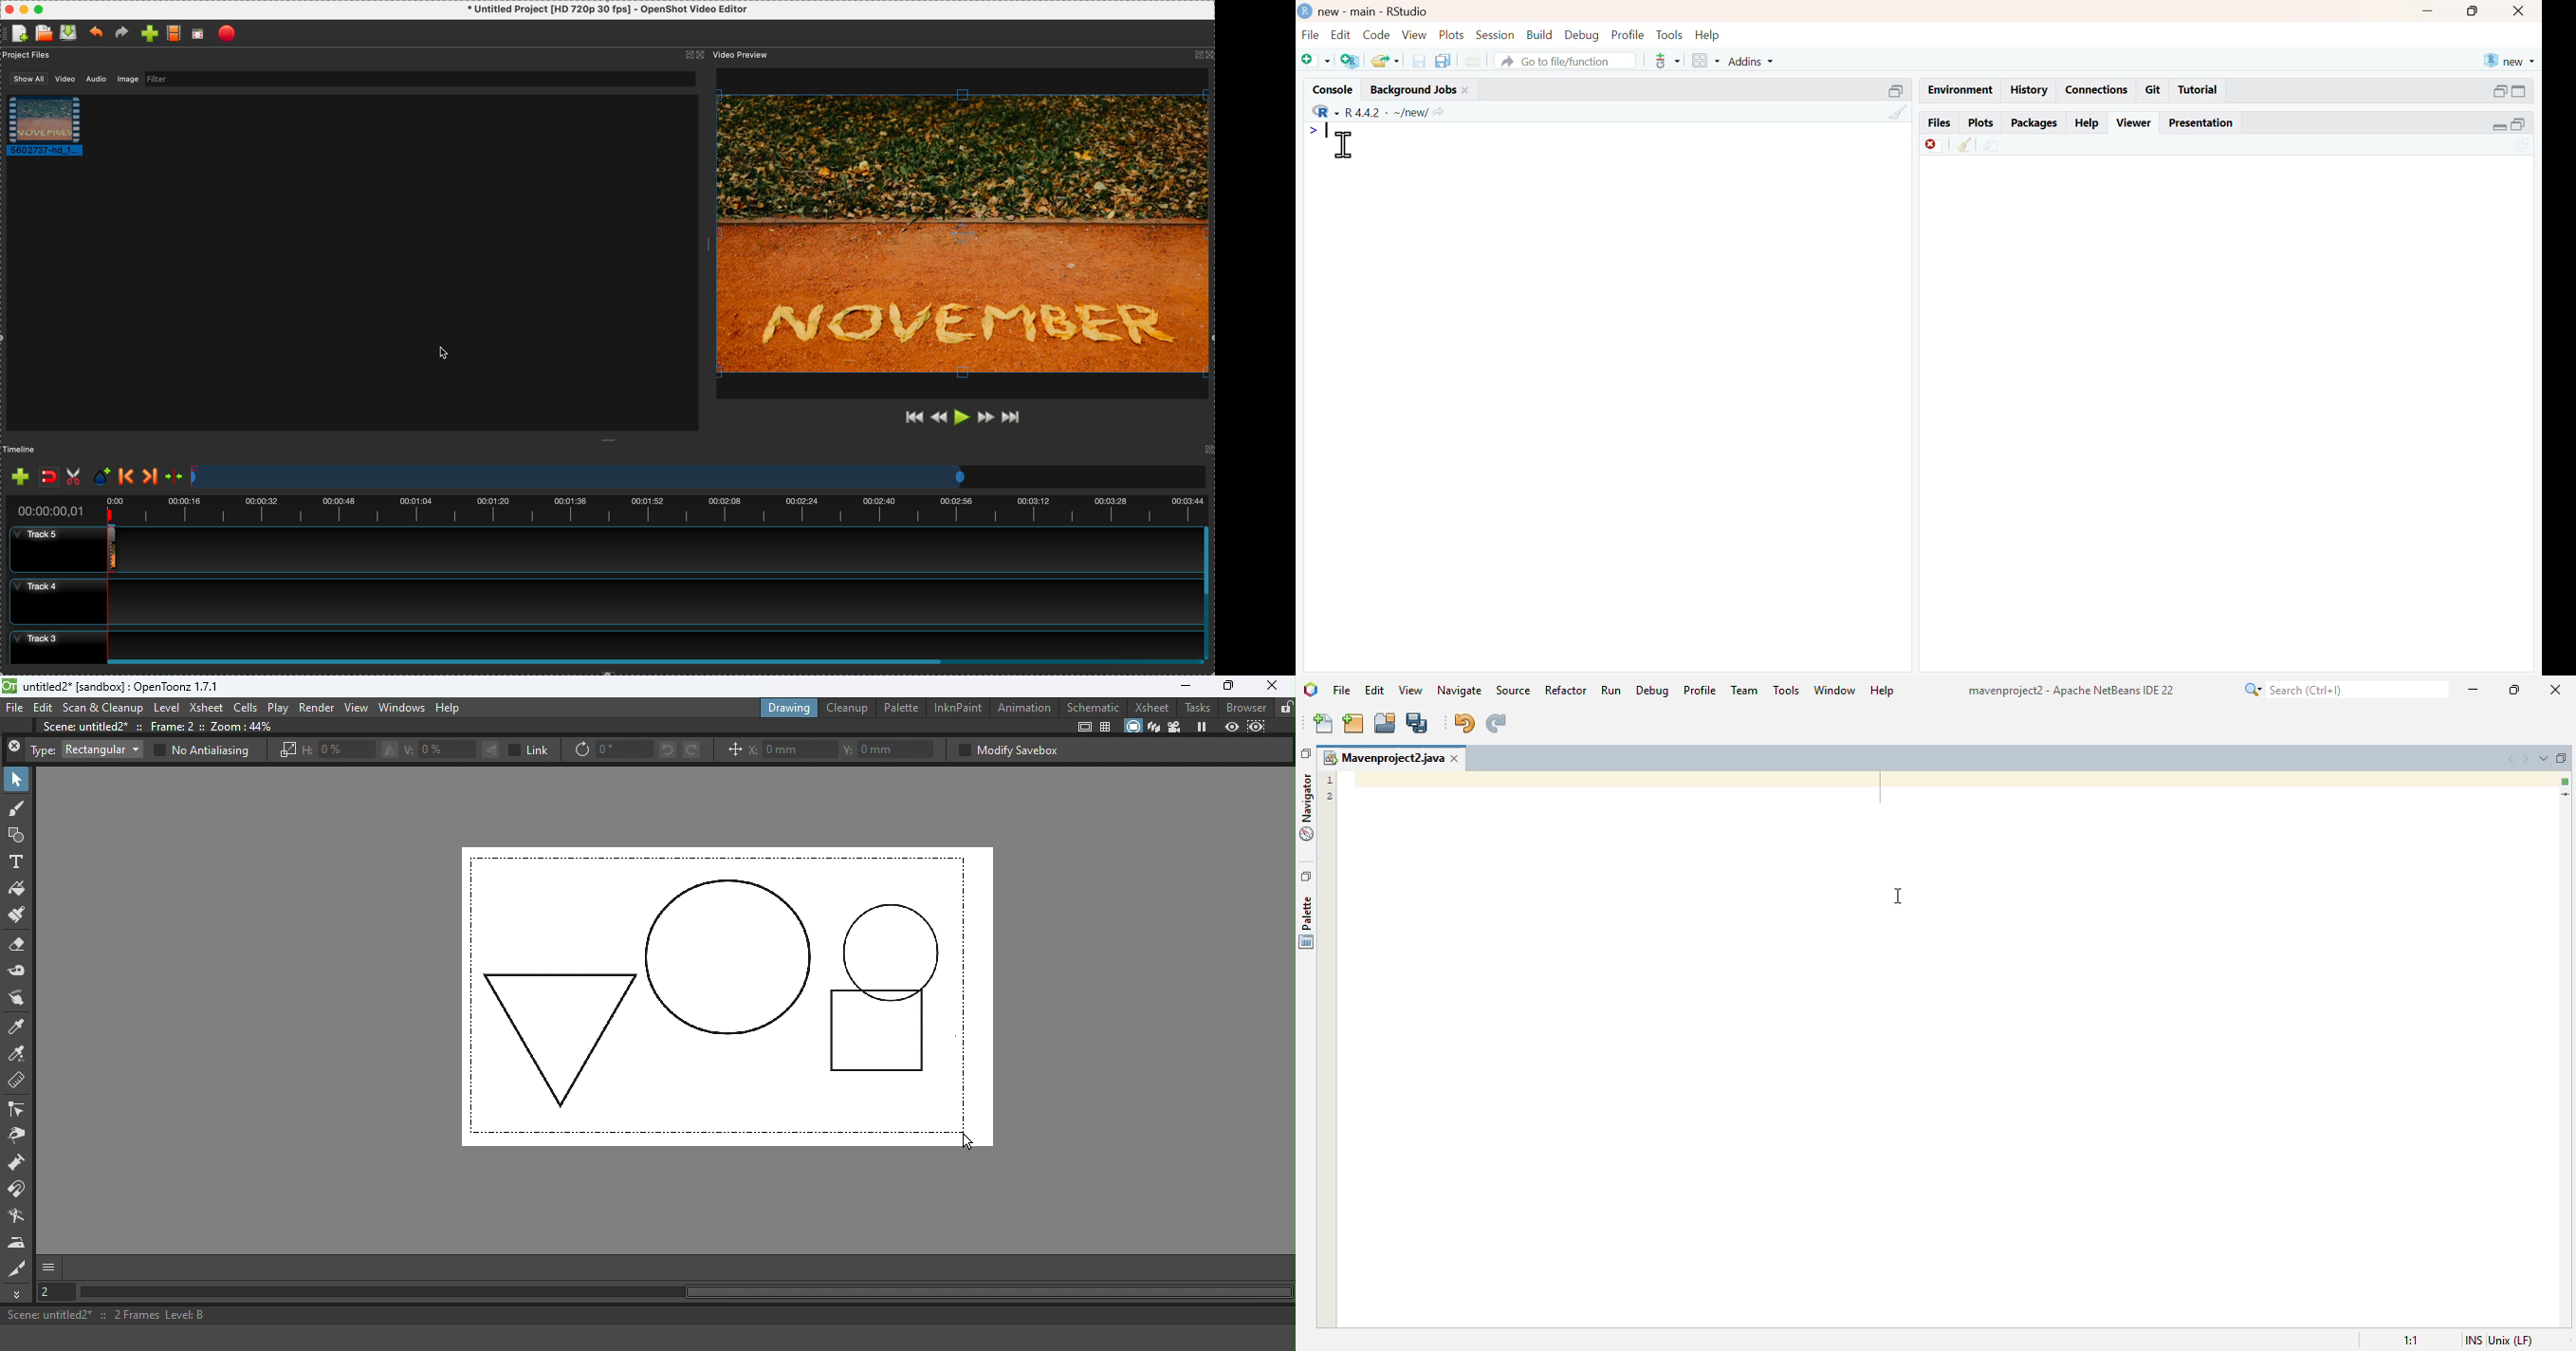 The height and width of the screenshot is (1372, 2576). I want to click on close, so click(2520, 12).